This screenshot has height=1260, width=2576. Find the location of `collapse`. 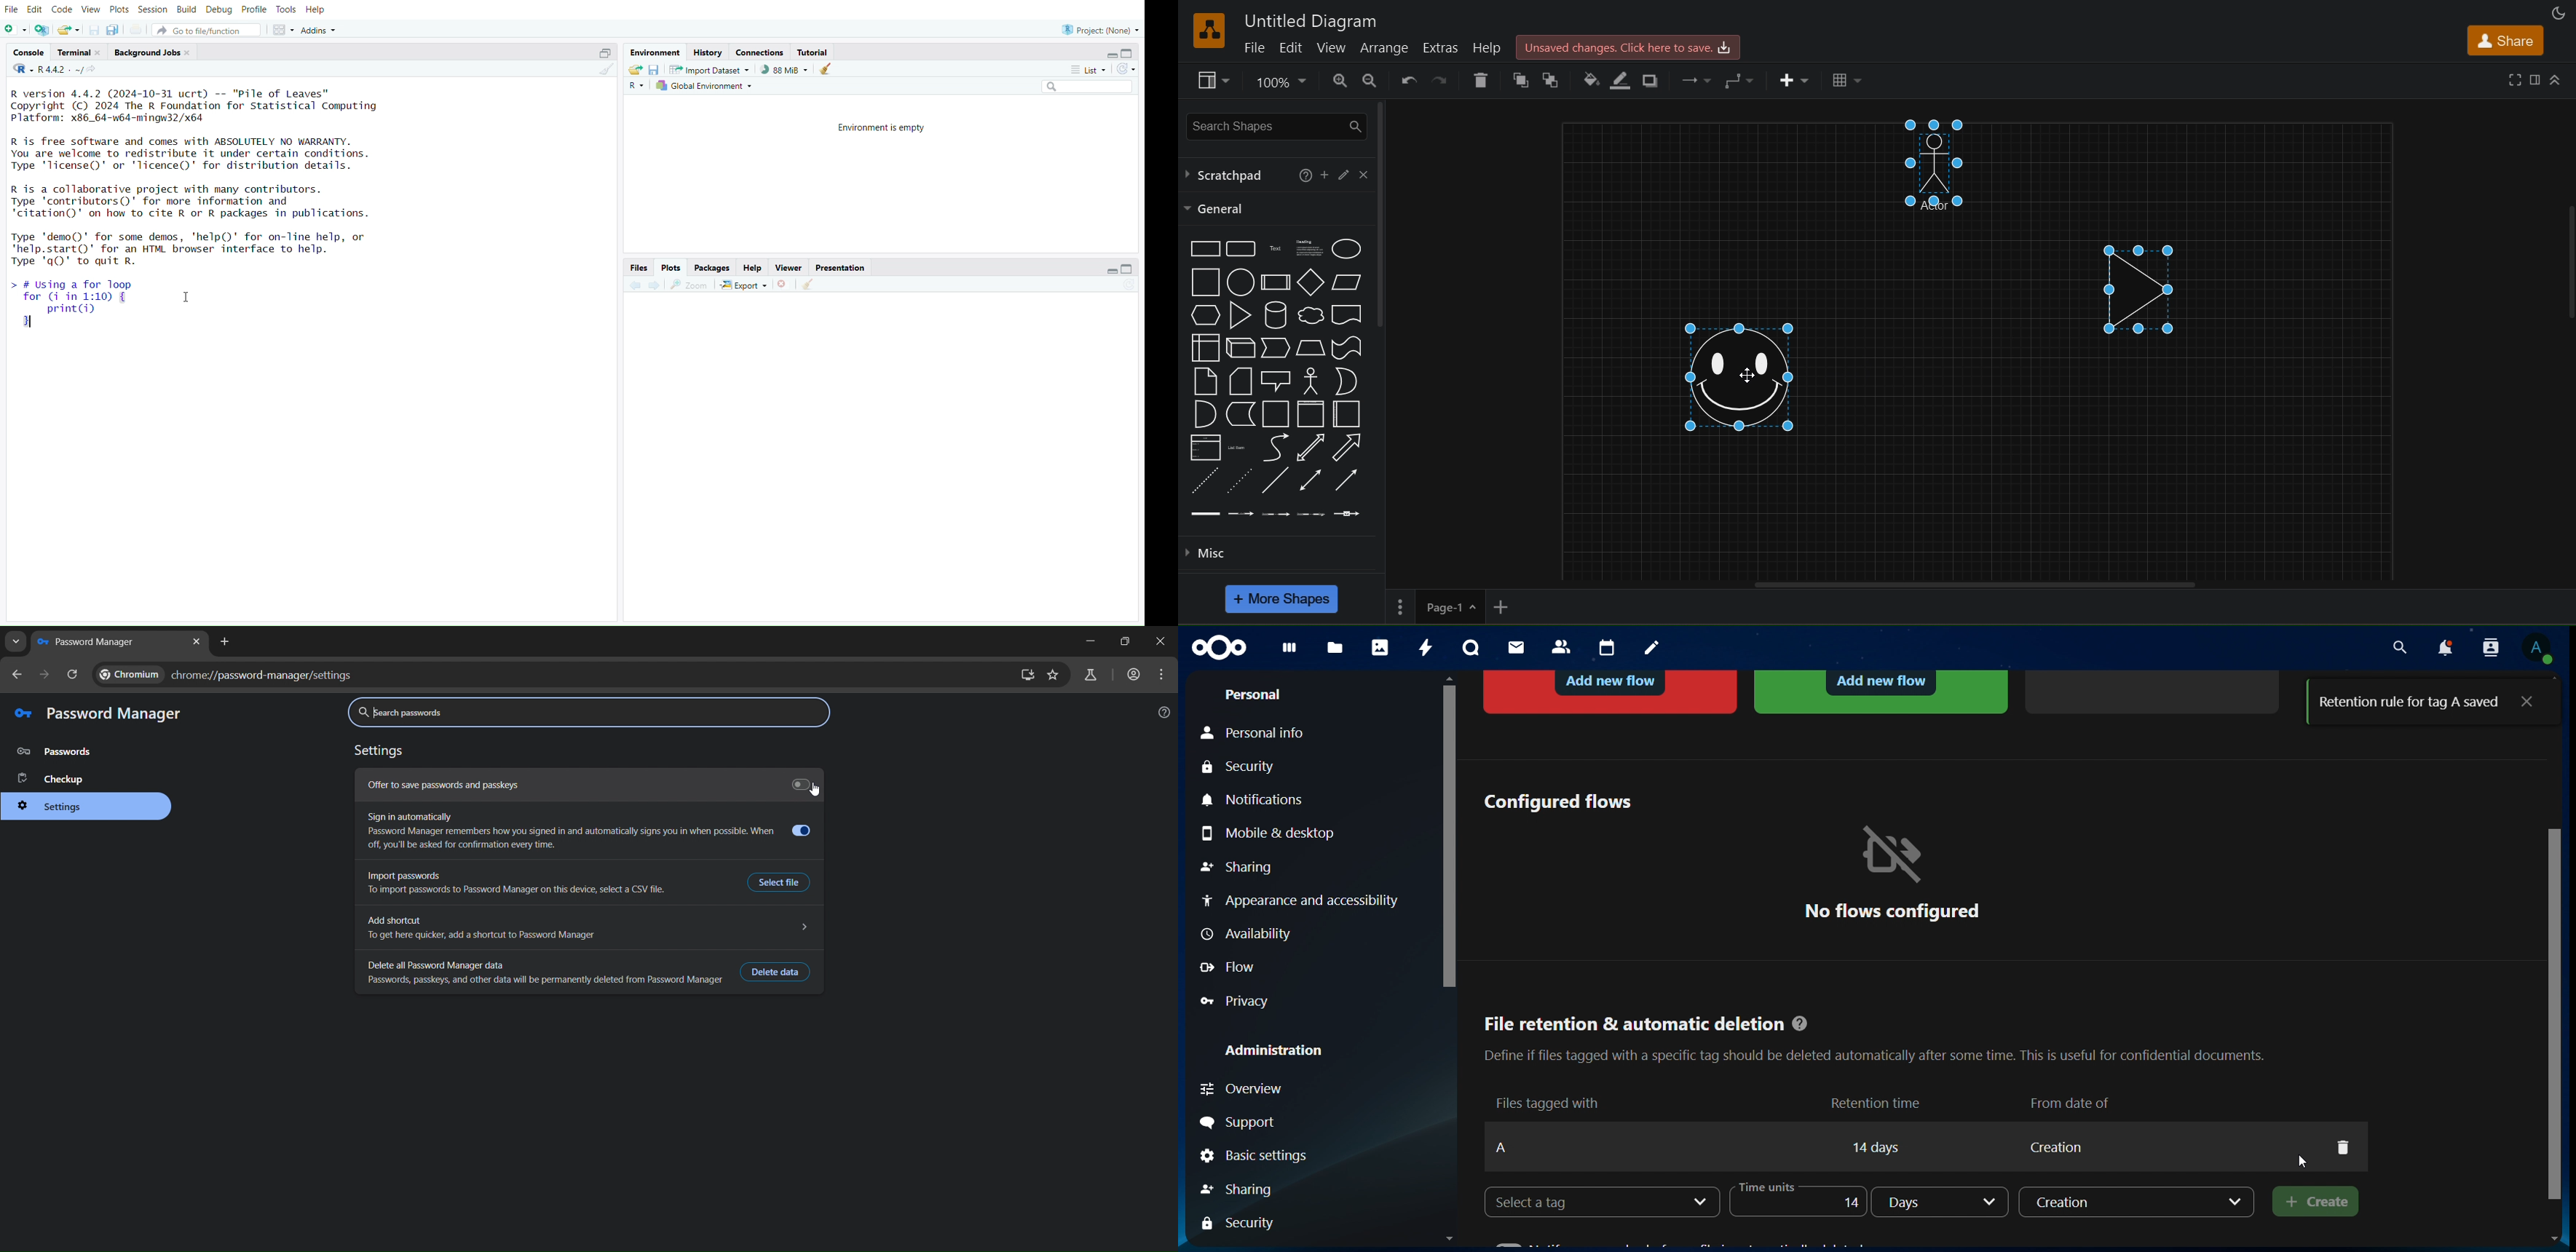

collapse is located at coordinates (1131, 52).